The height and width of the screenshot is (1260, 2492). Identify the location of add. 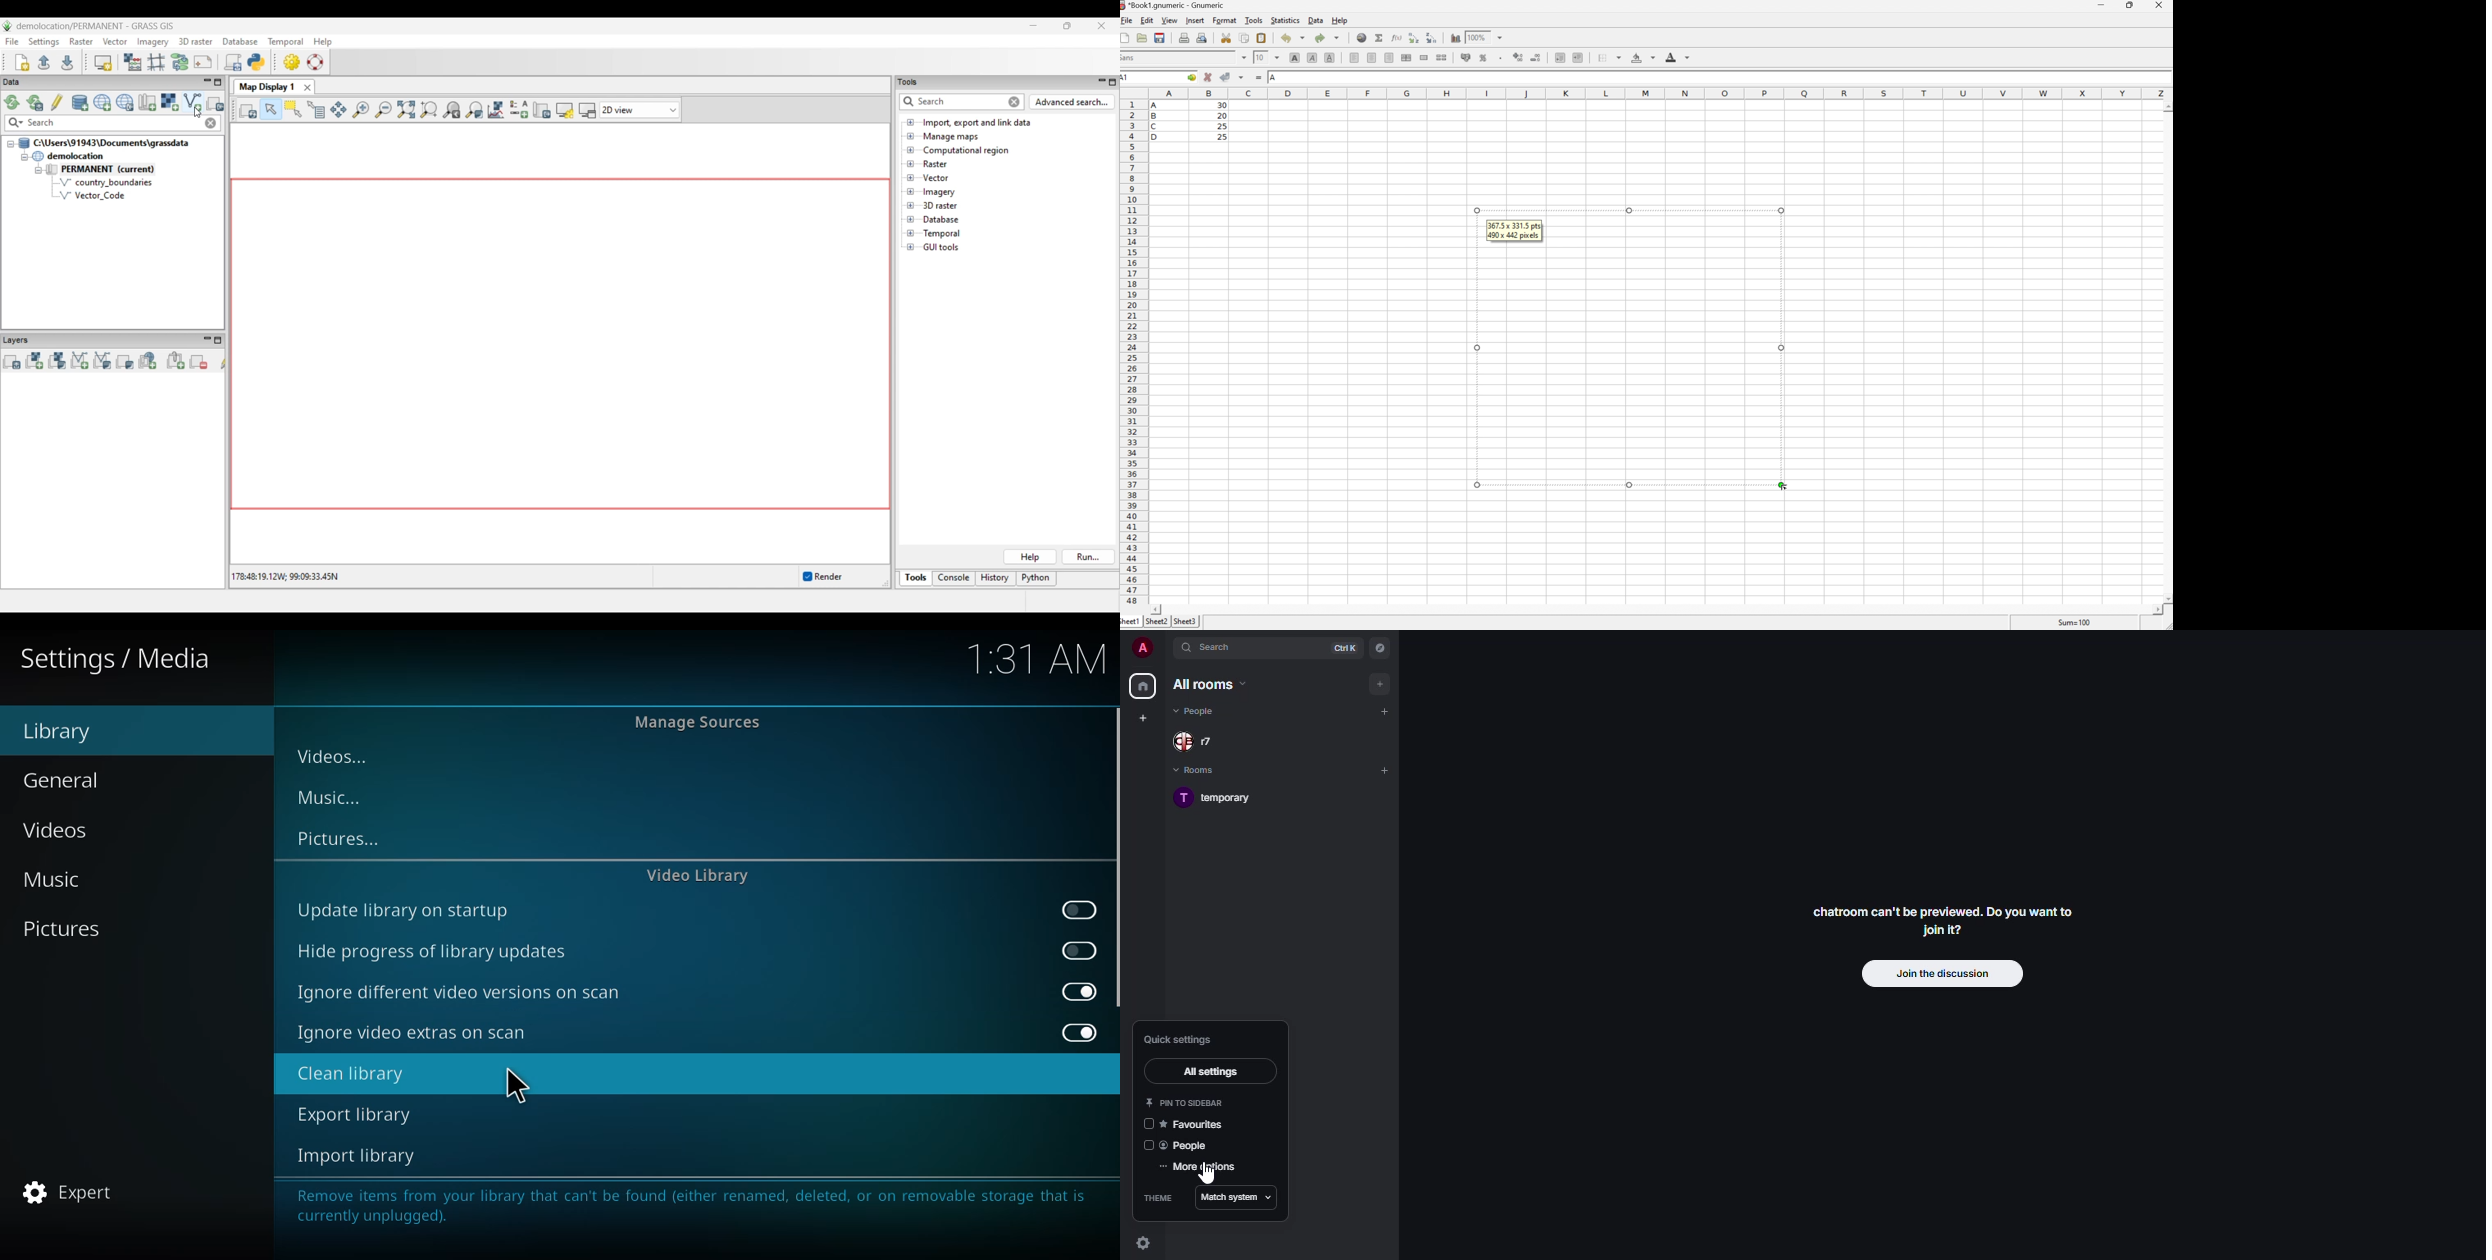
(1386, 770).